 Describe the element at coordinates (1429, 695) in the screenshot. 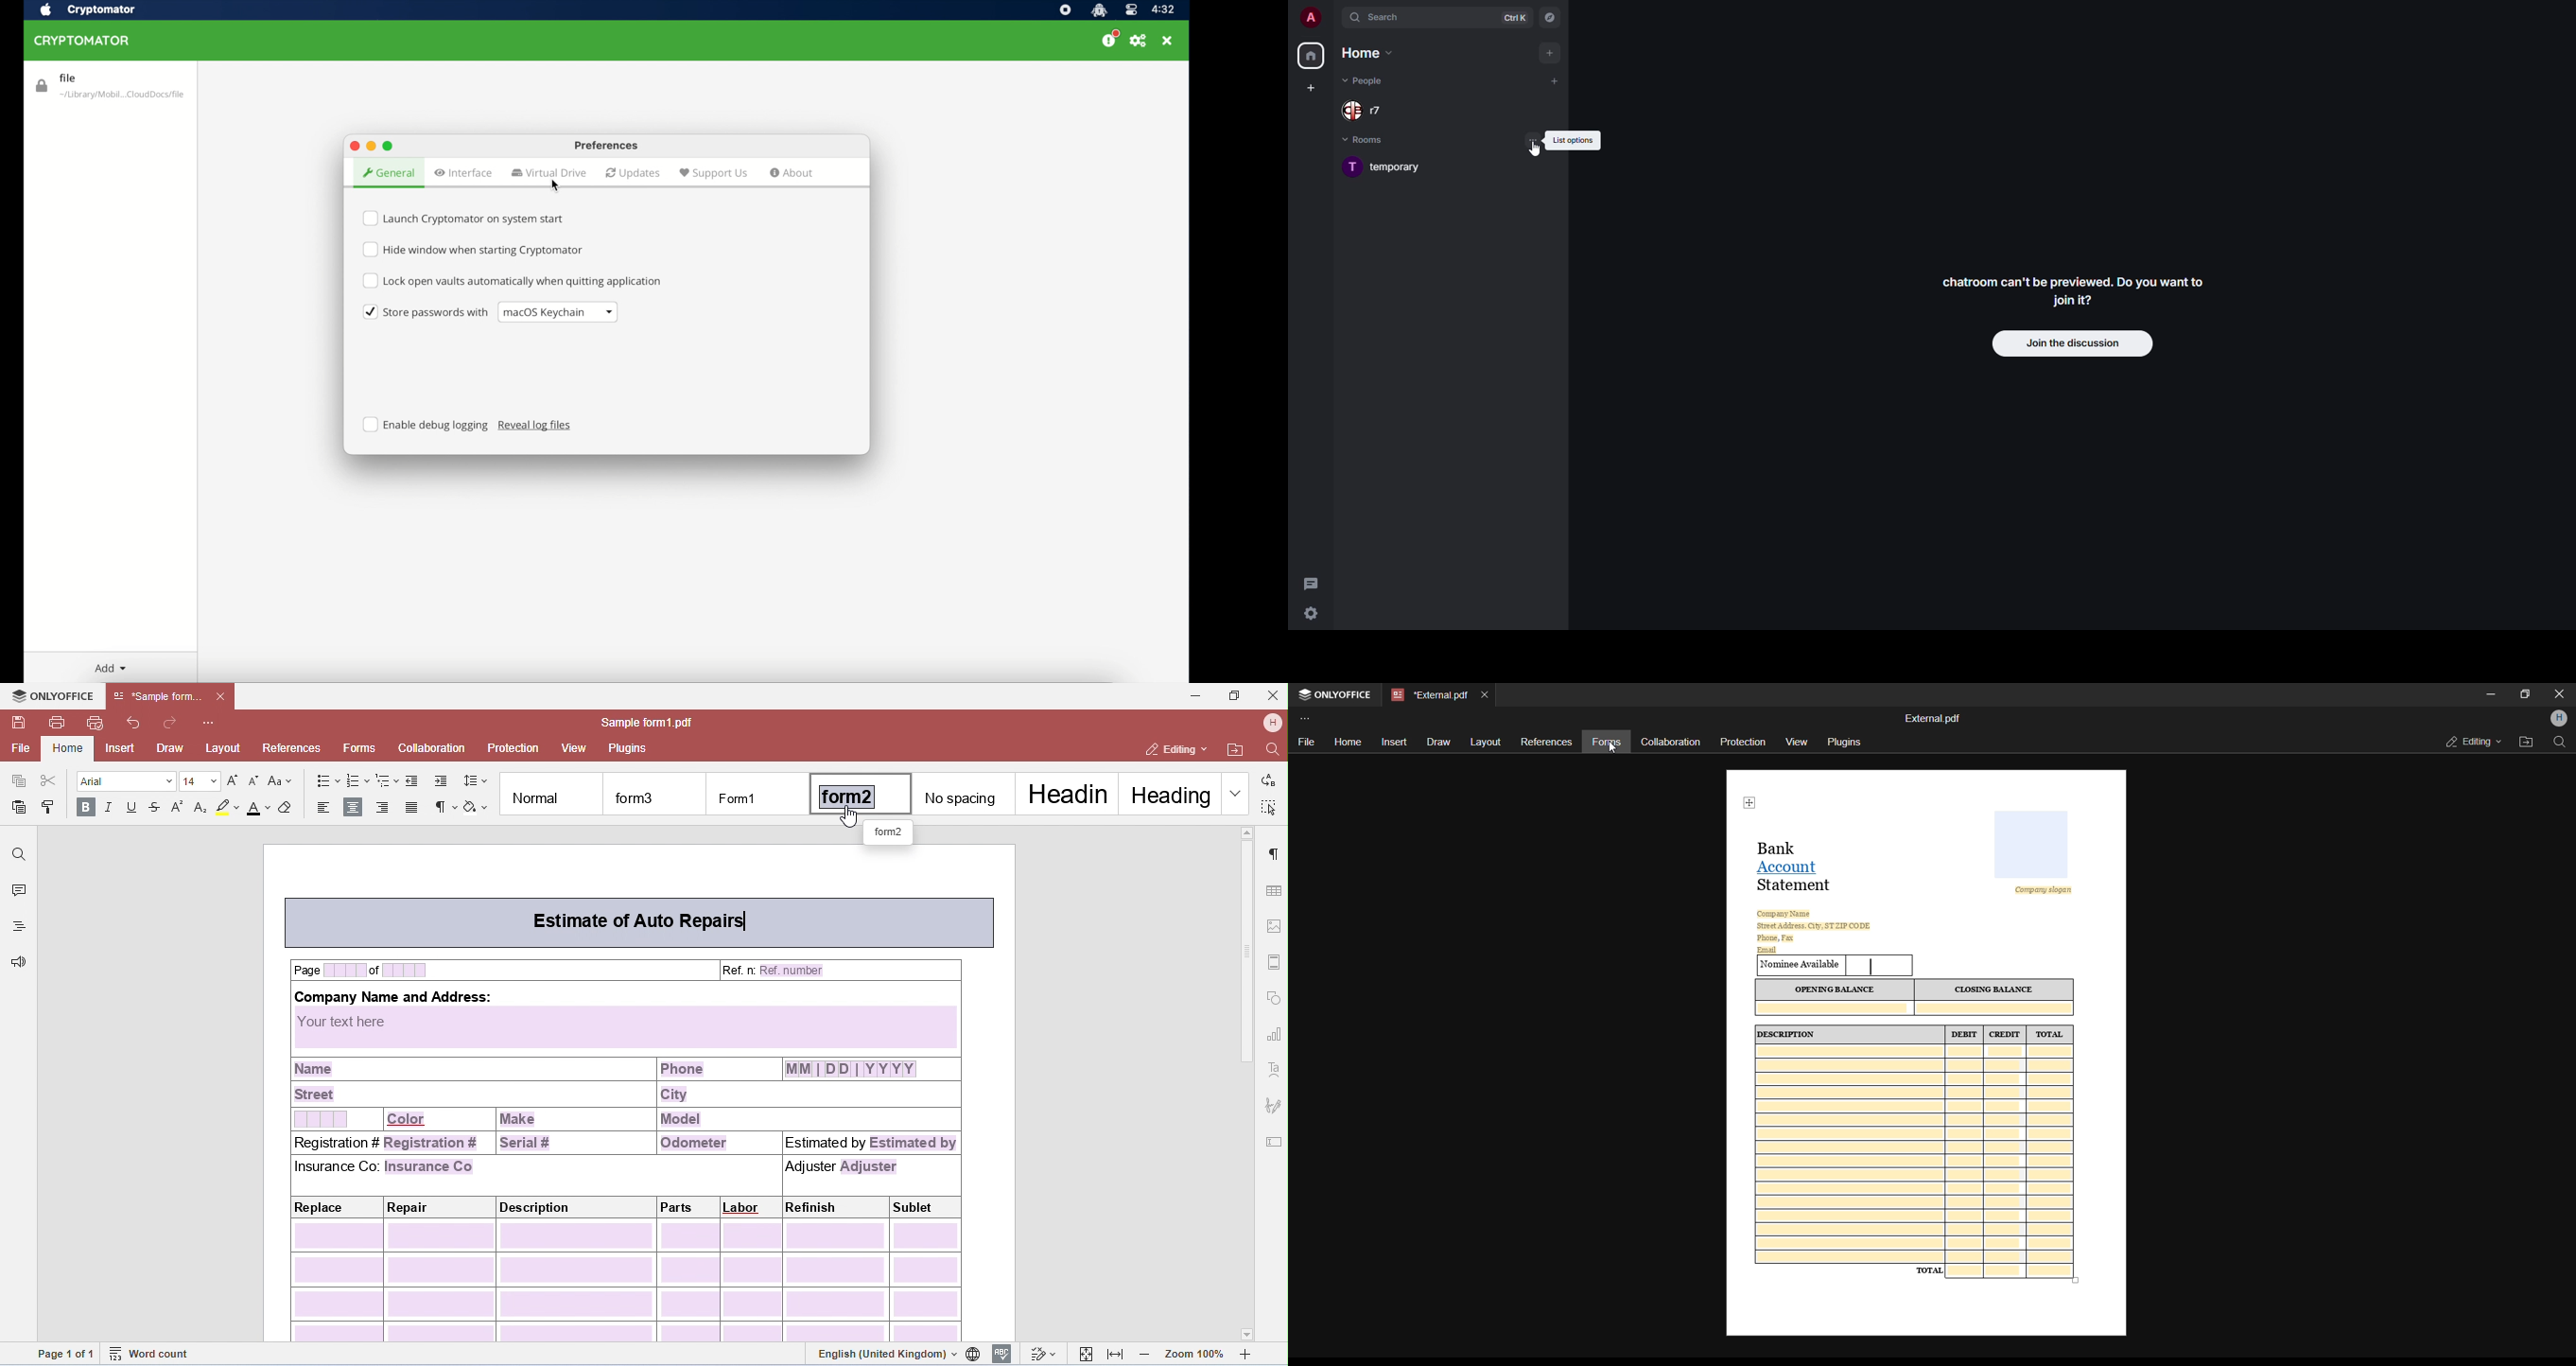

I see `current open pdf` at that location.